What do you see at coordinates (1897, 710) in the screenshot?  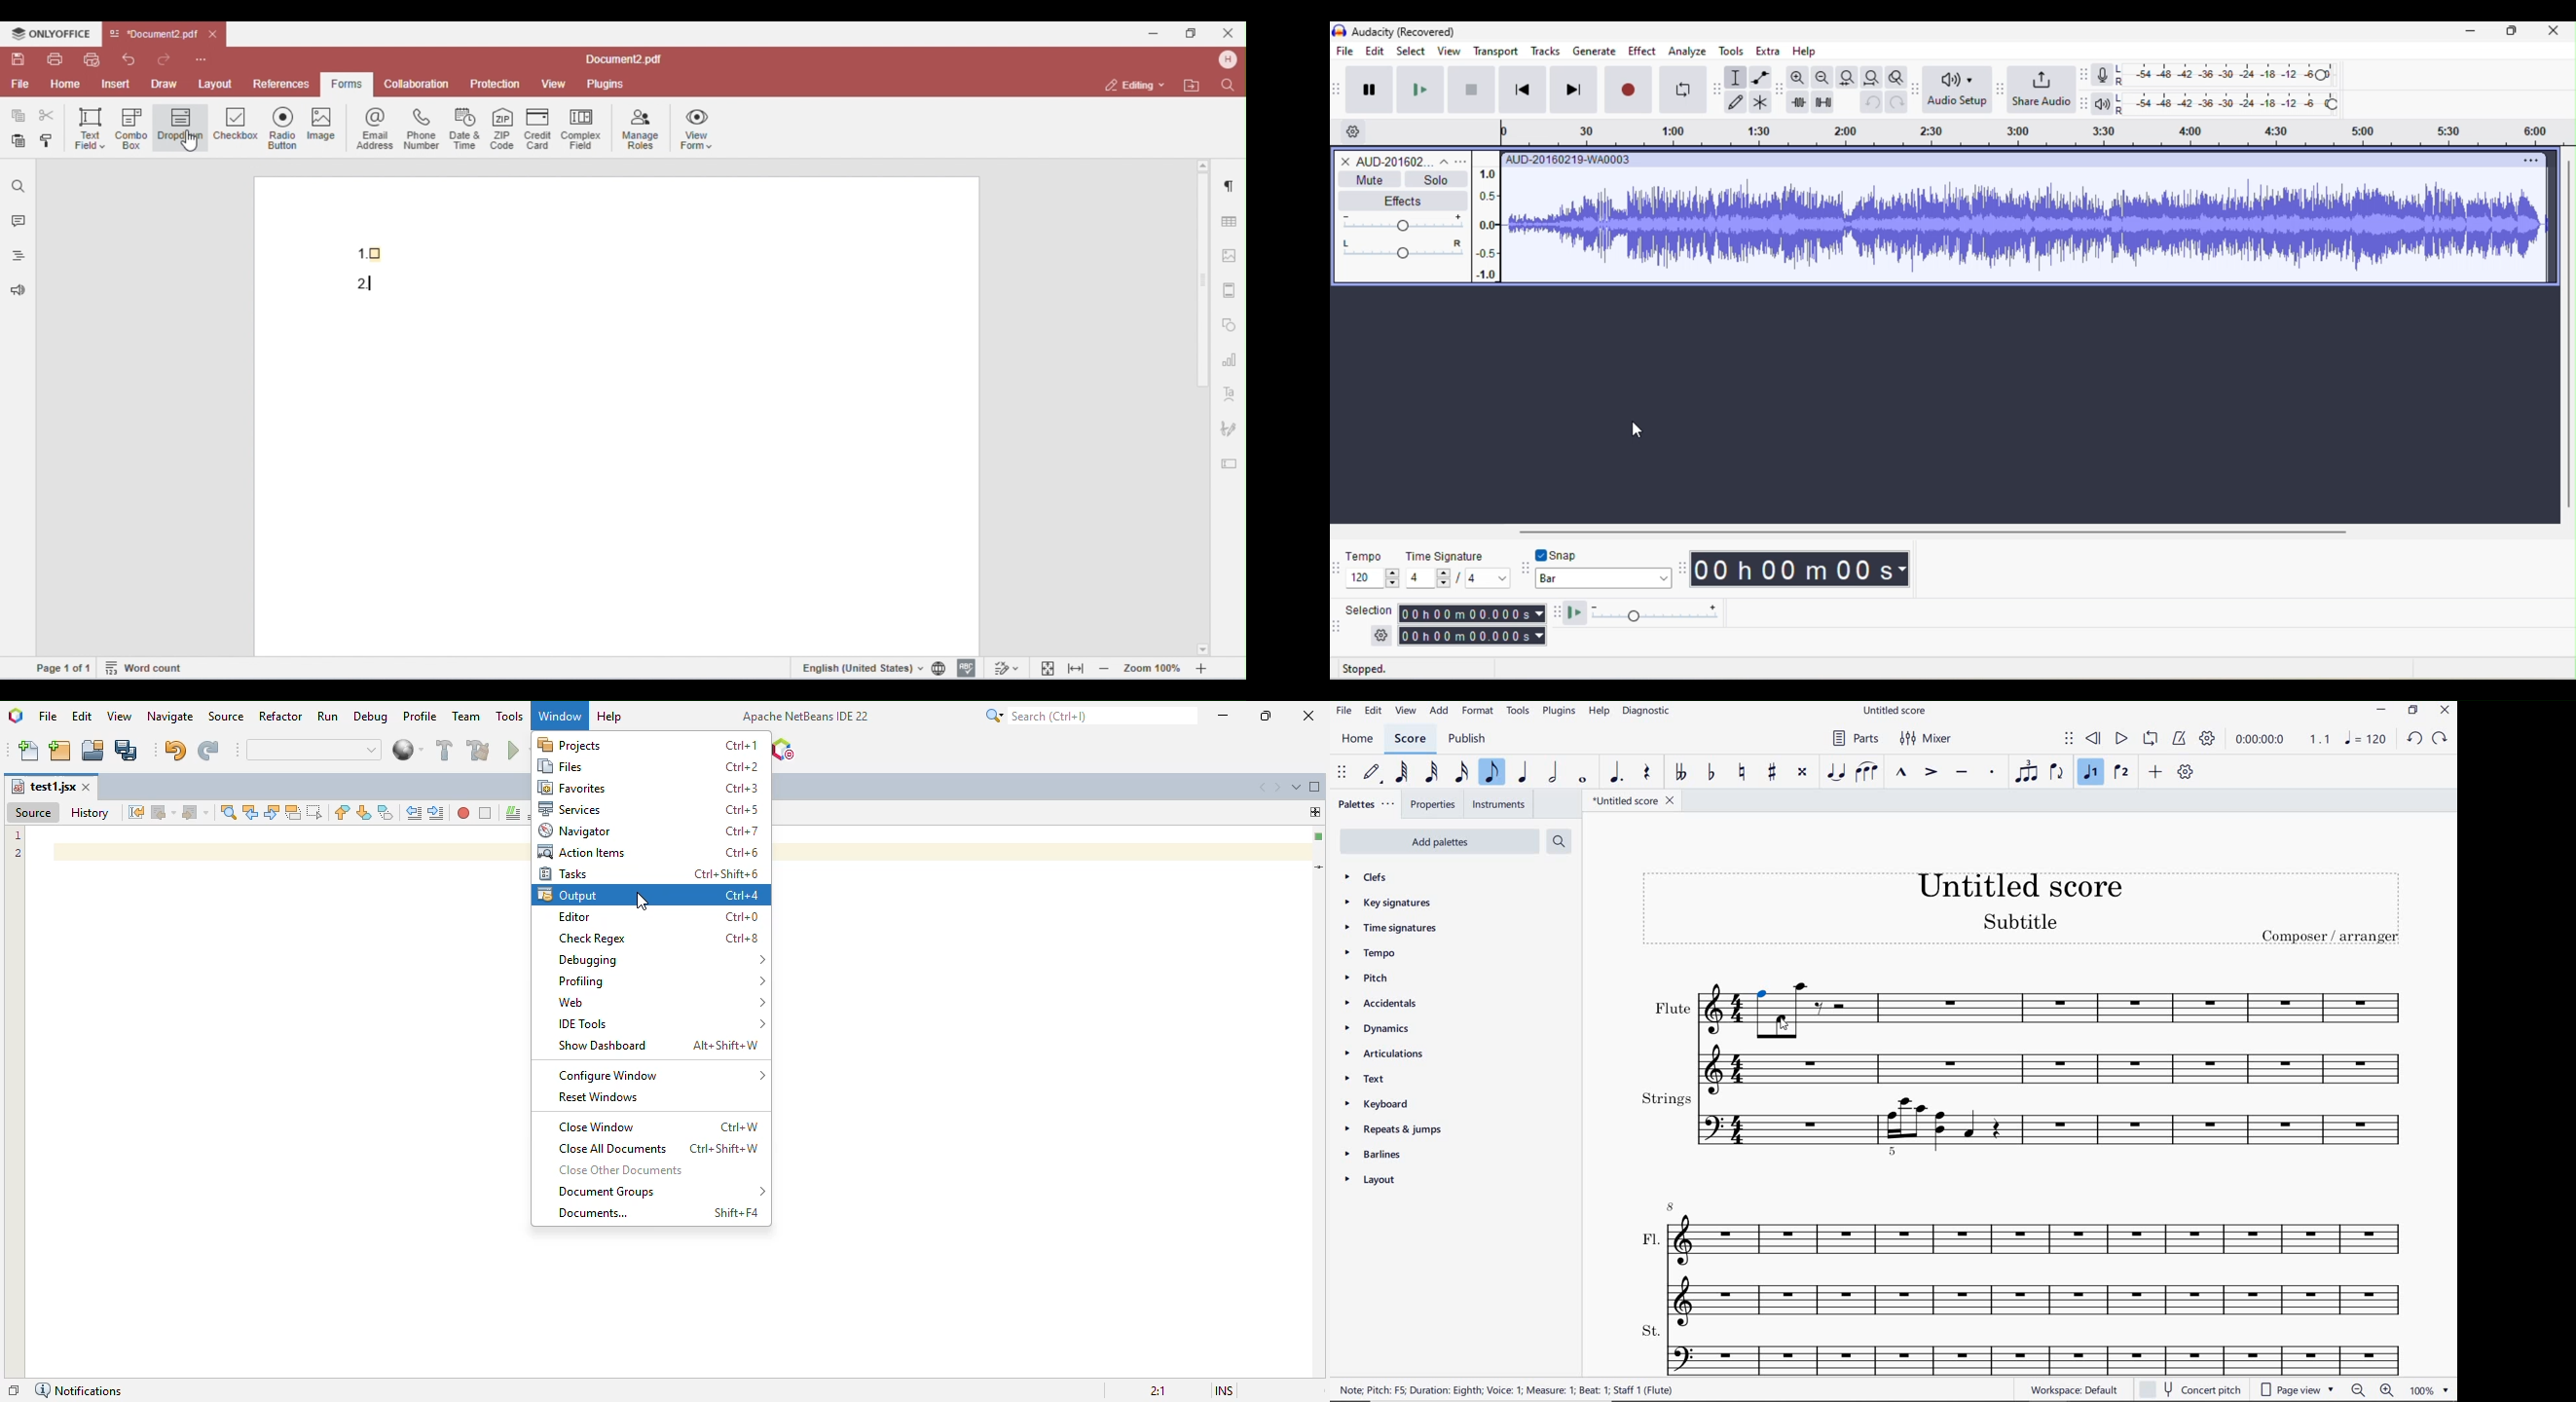 I see `file name` at bounding box center [1897, 710].